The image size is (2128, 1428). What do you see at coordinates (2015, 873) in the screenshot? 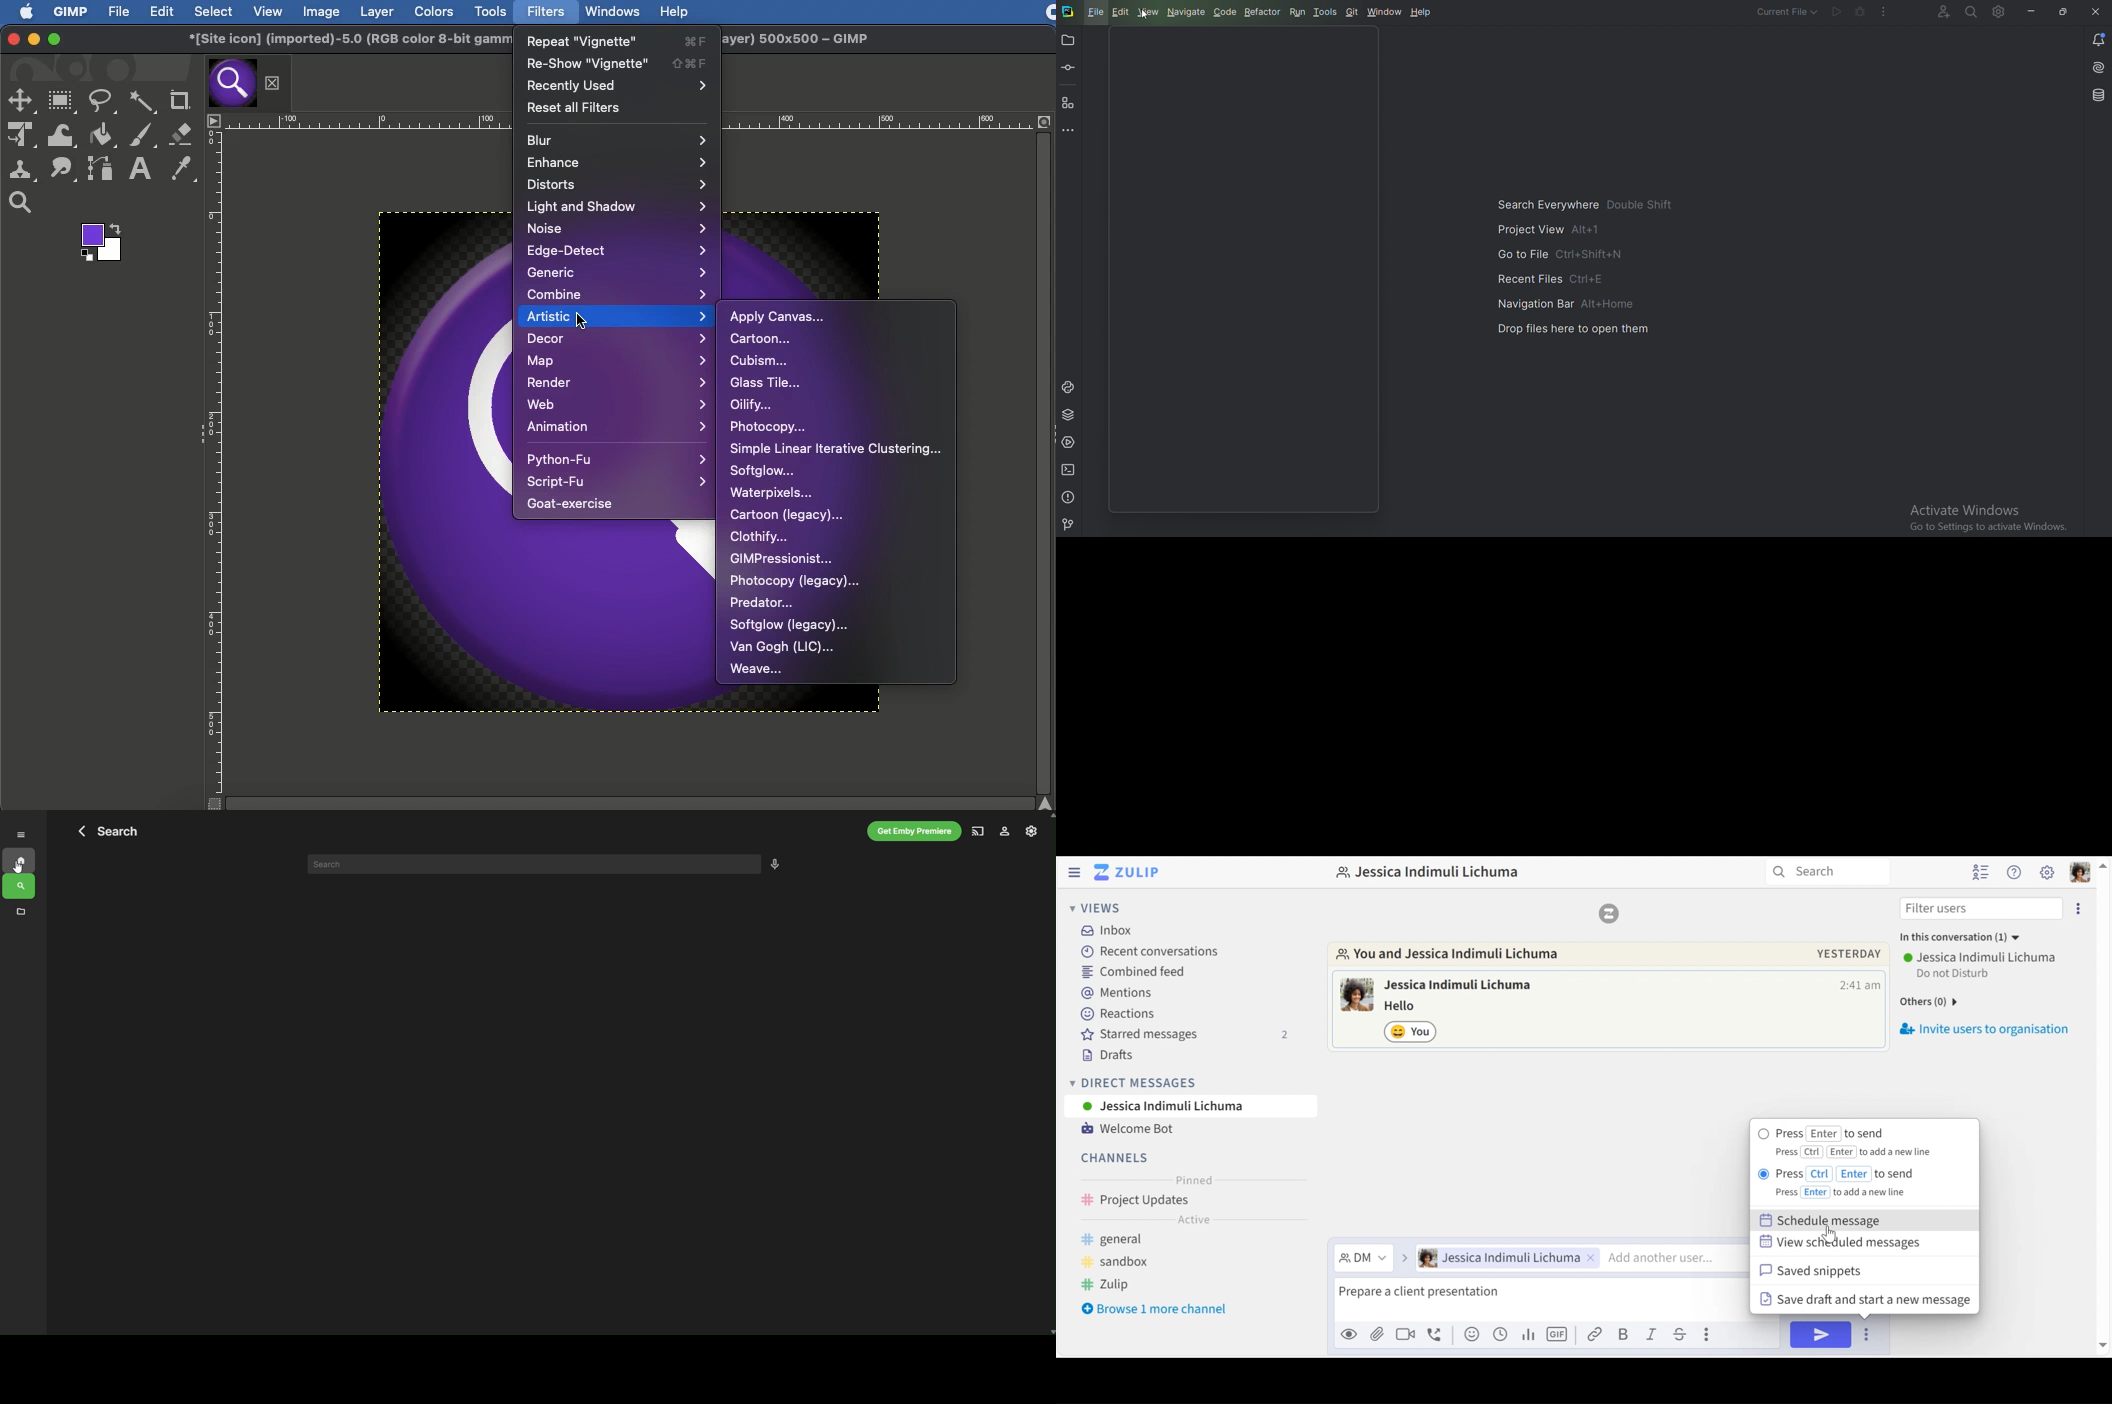
I see `Help menu` at bounding box center [2015, 873].